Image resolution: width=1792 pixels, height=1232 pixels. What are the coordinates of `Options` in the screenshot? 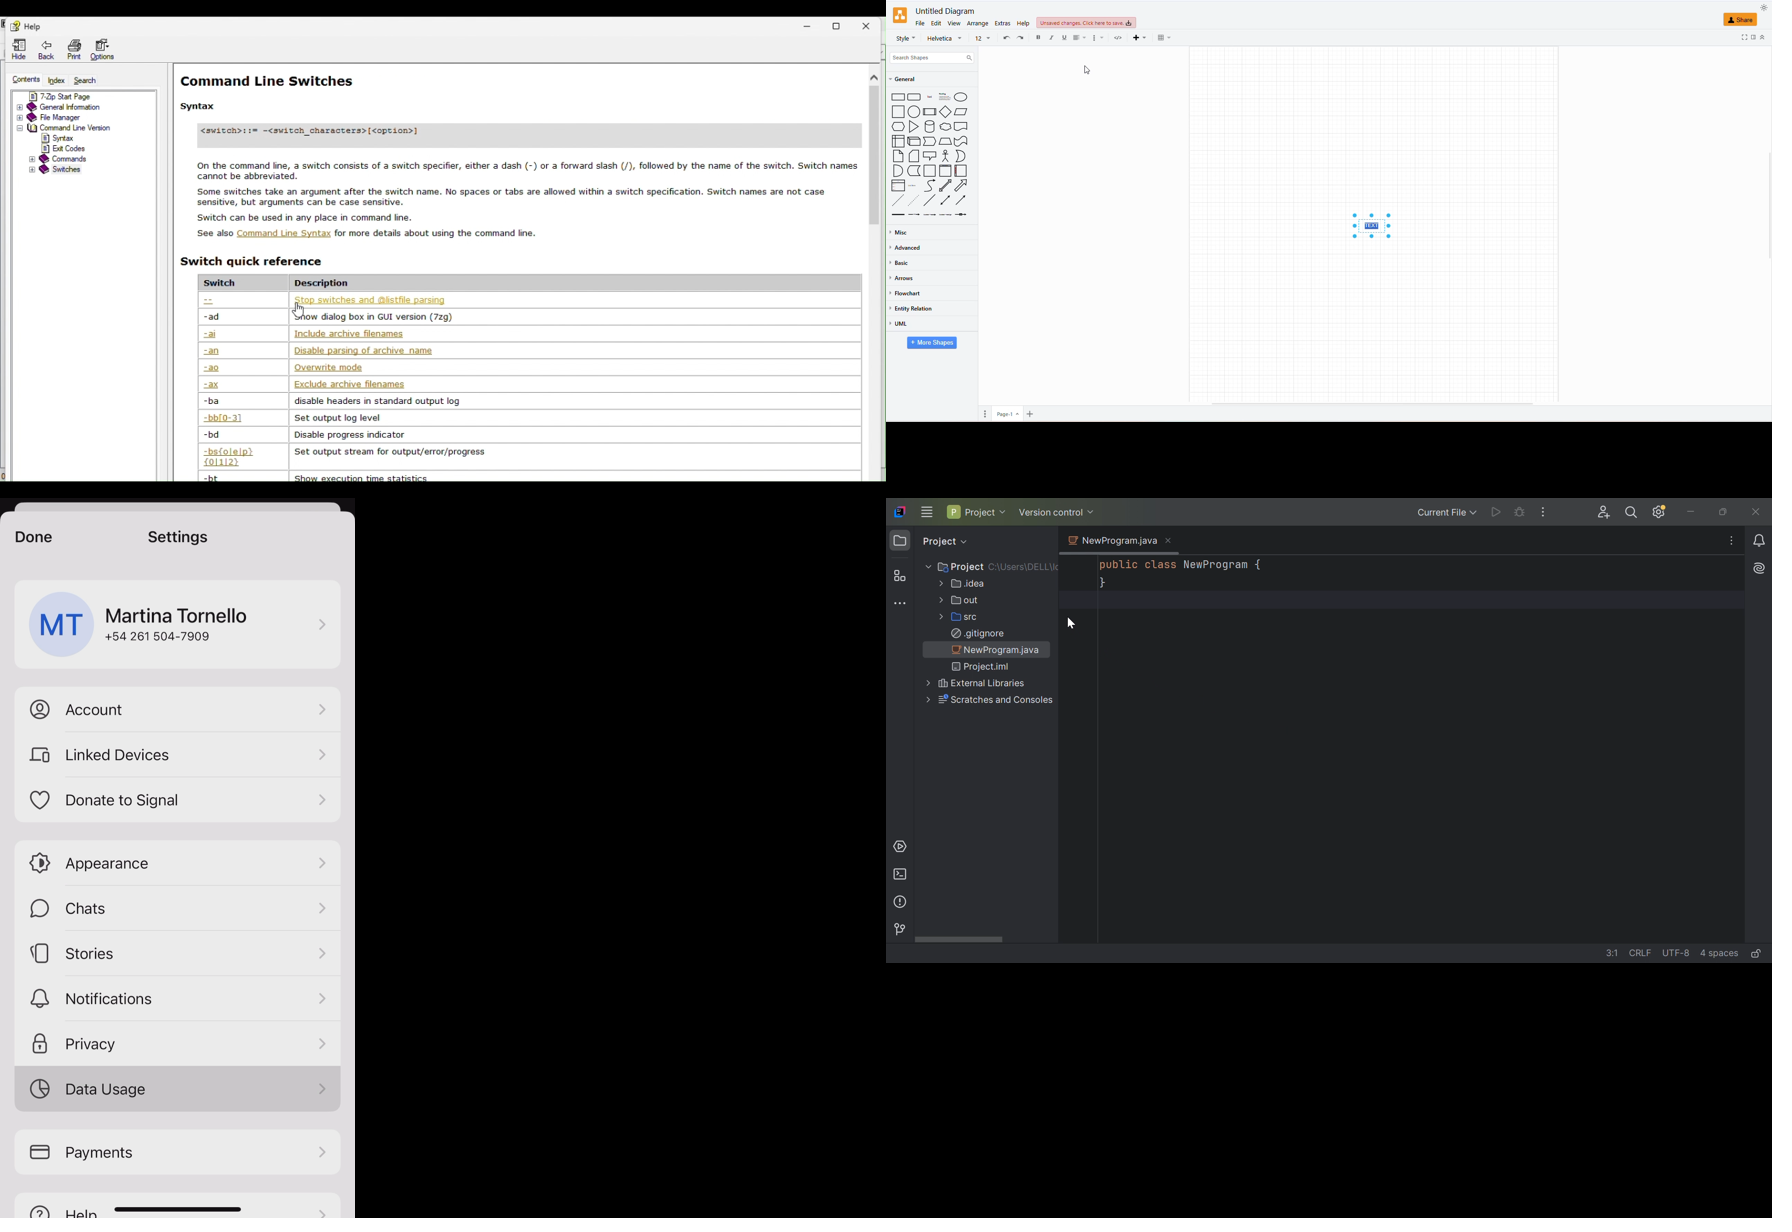 It's located at (106, 51).